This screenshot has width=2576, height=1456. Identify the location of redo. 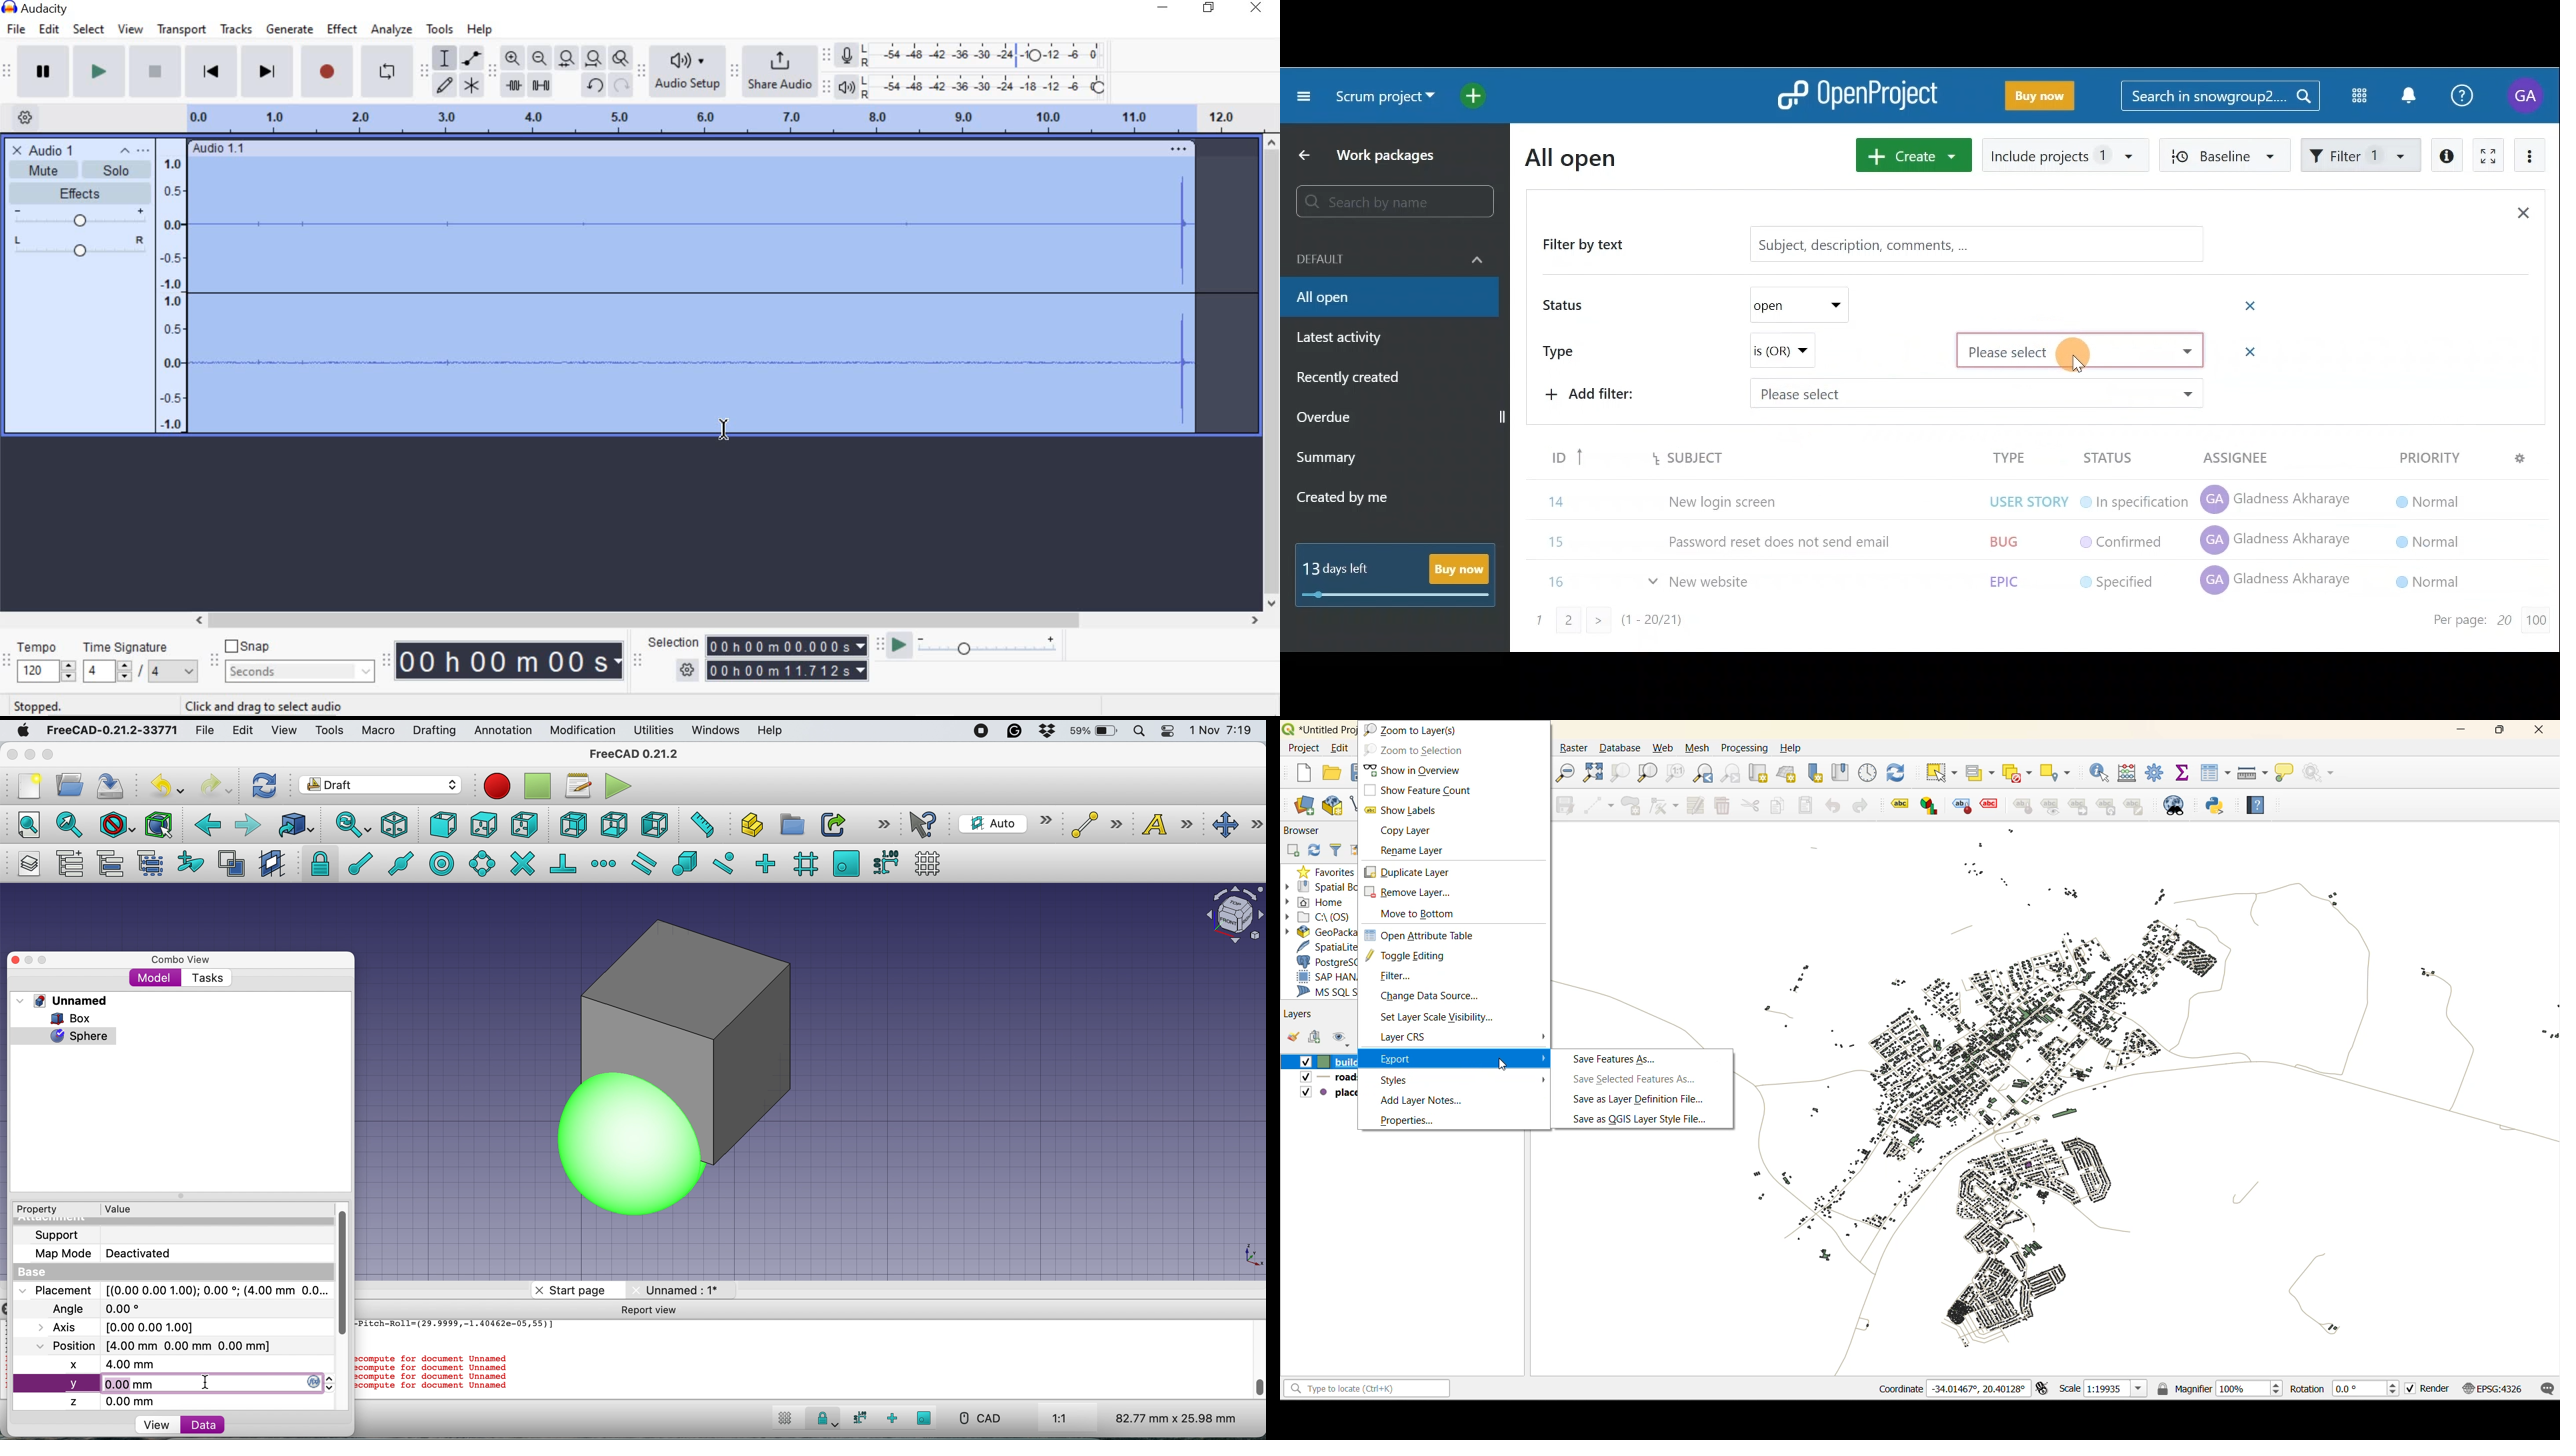
(217, 784).